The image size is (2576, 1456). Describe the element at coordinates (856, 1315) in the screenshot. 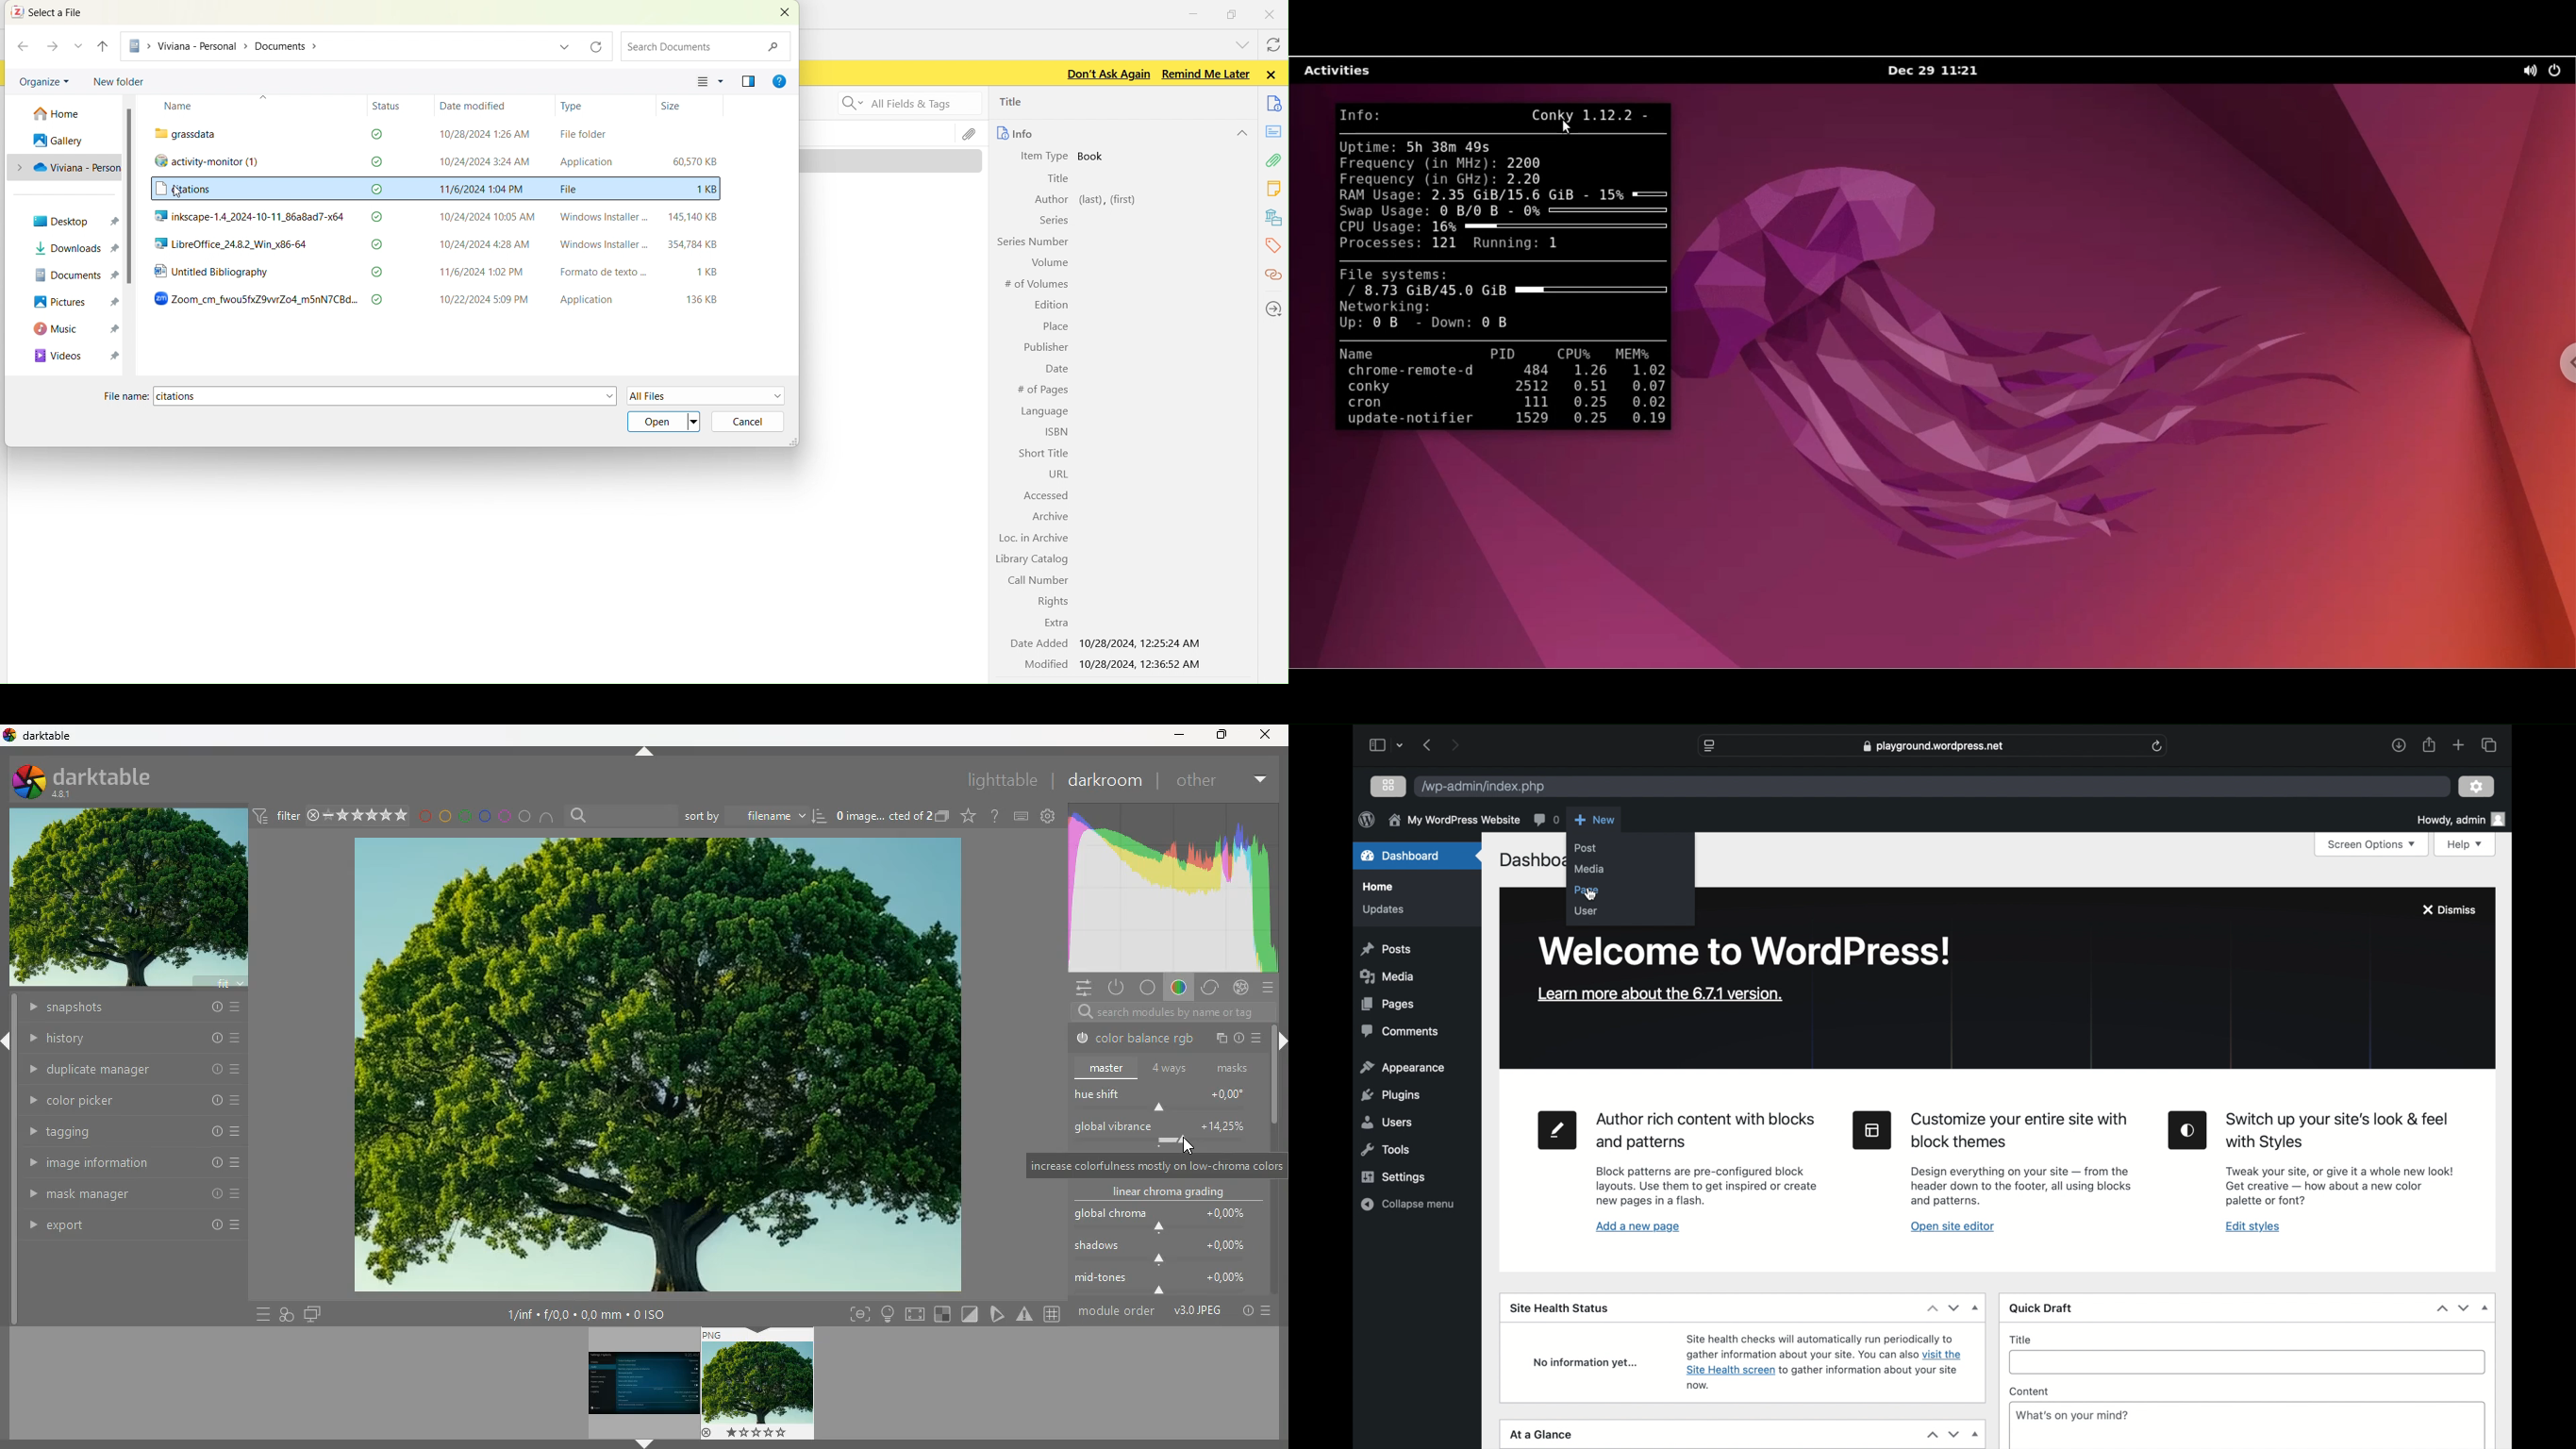

I see `frame` at that location.